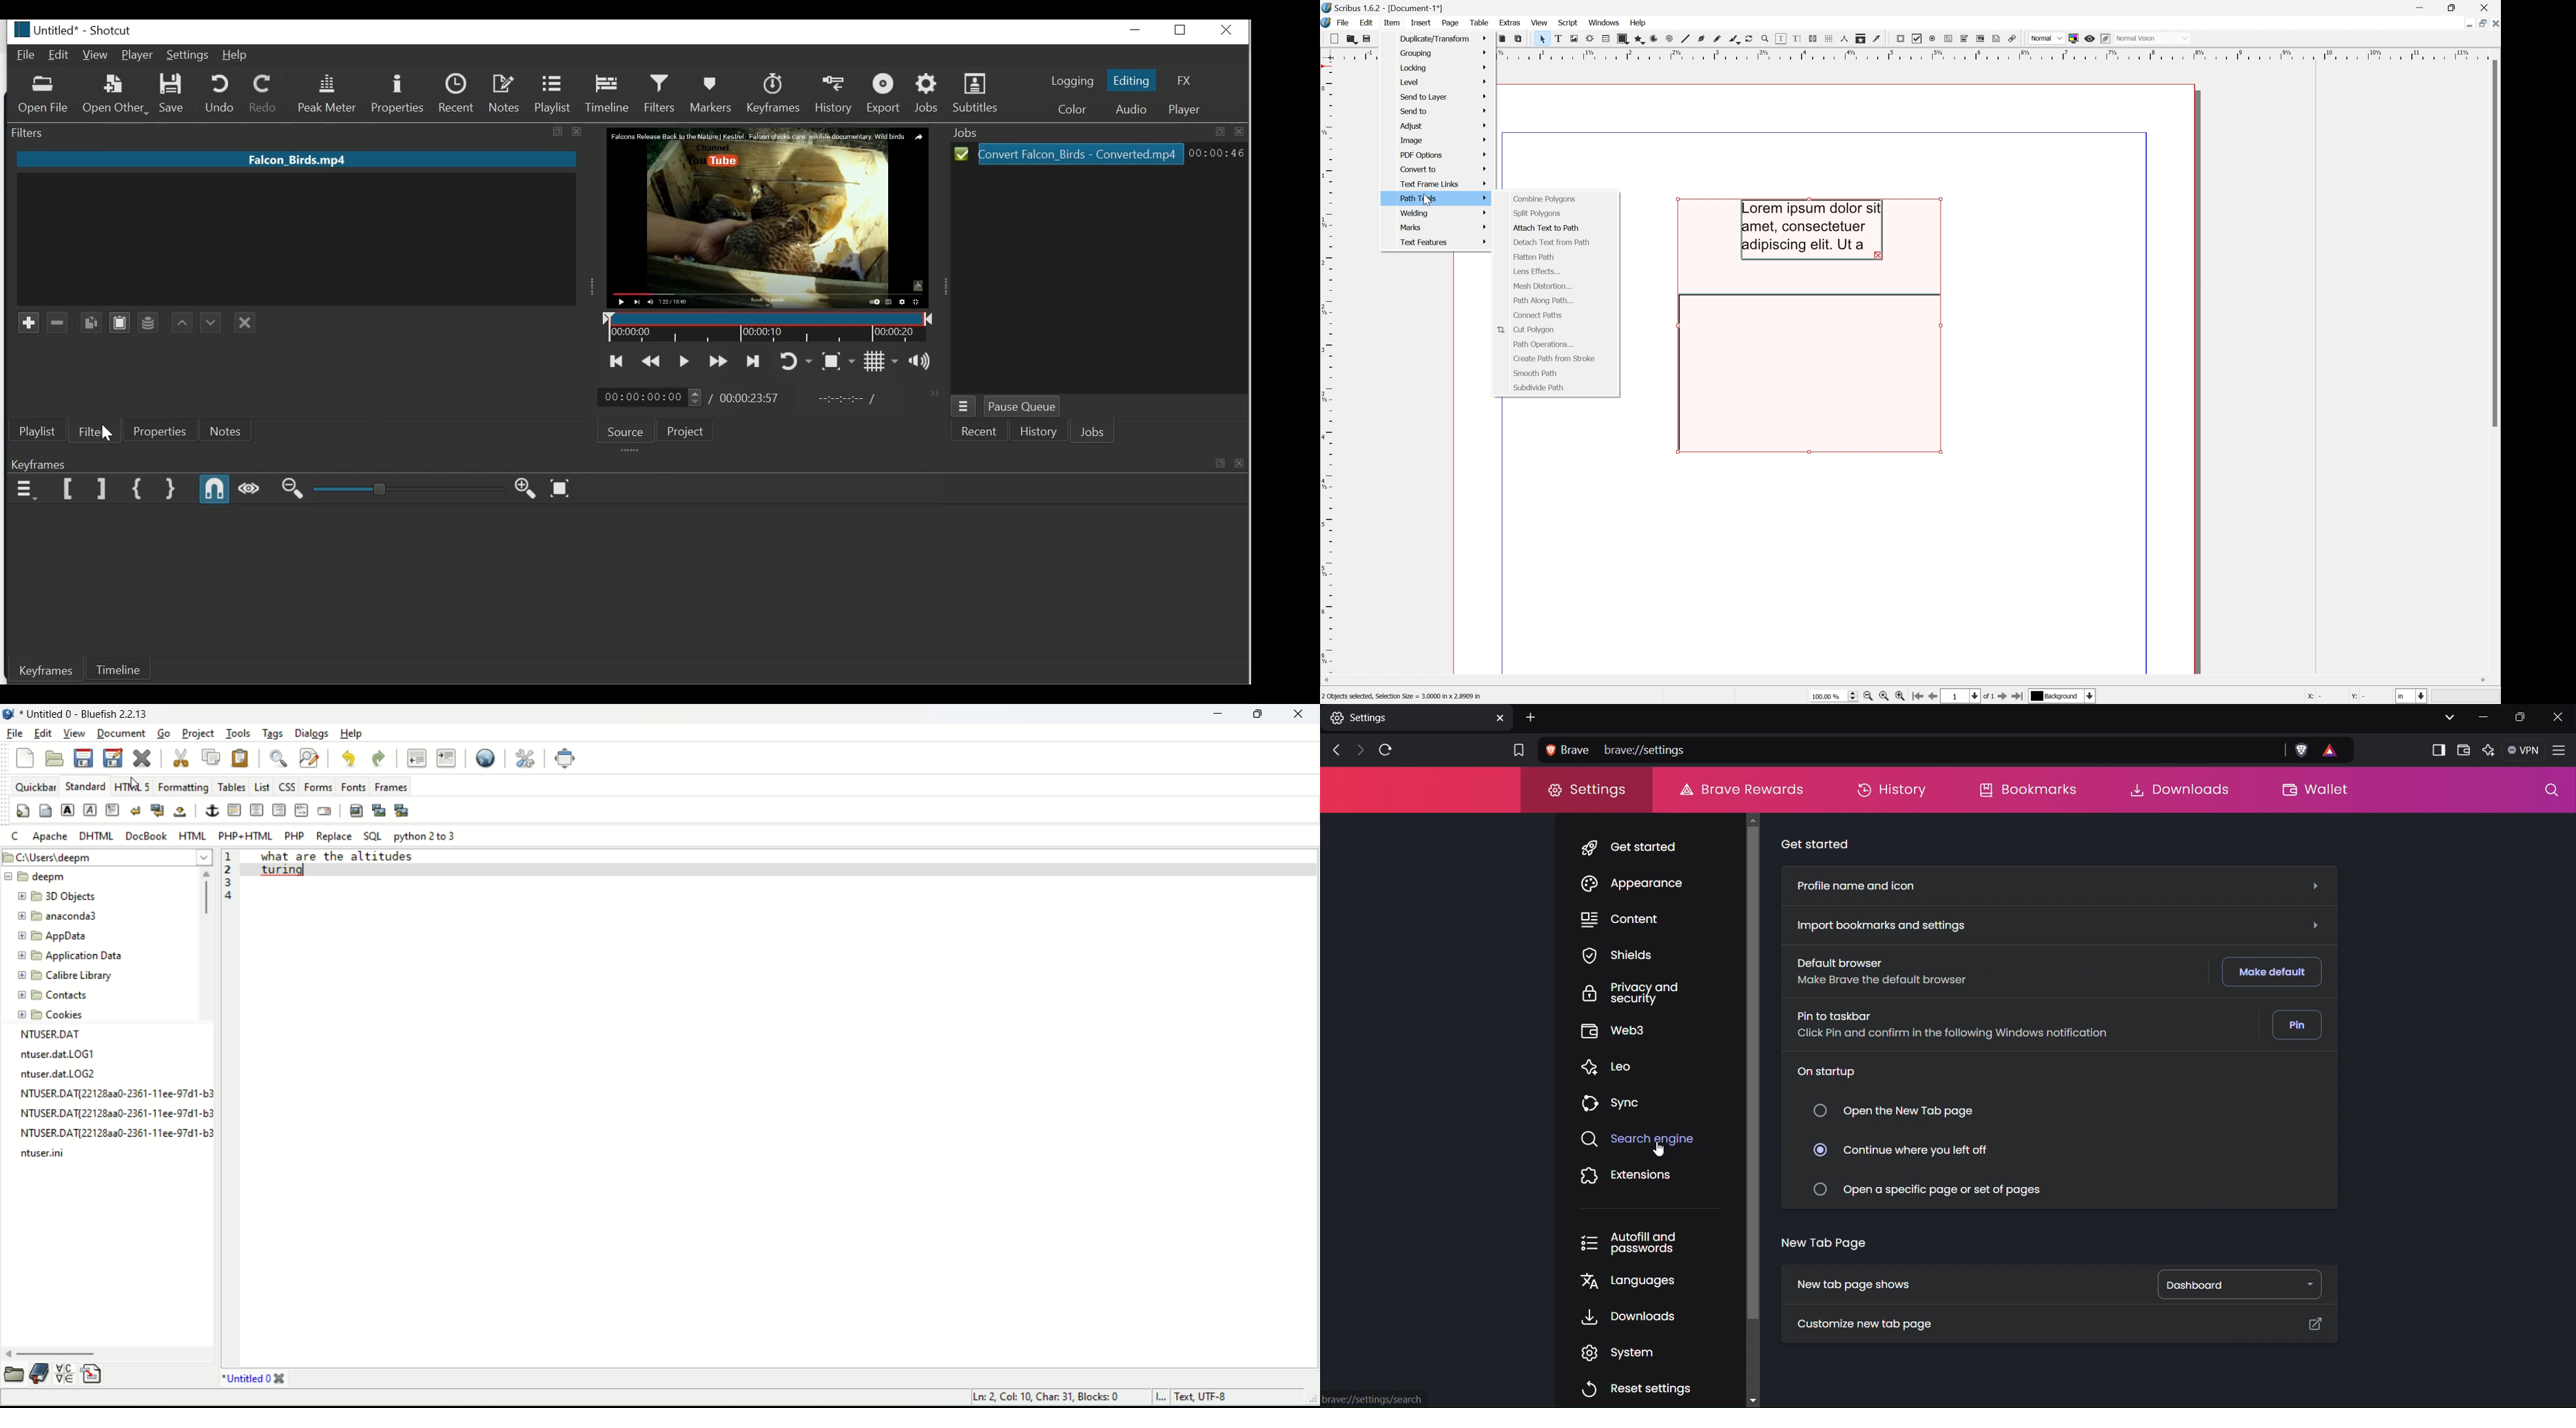 The width and height of the screenshot is (2576, 1428). What do you see at coordinates (1093, 432) in the screenshot?
I see `Jobs` at bounding box center [1093, 432].